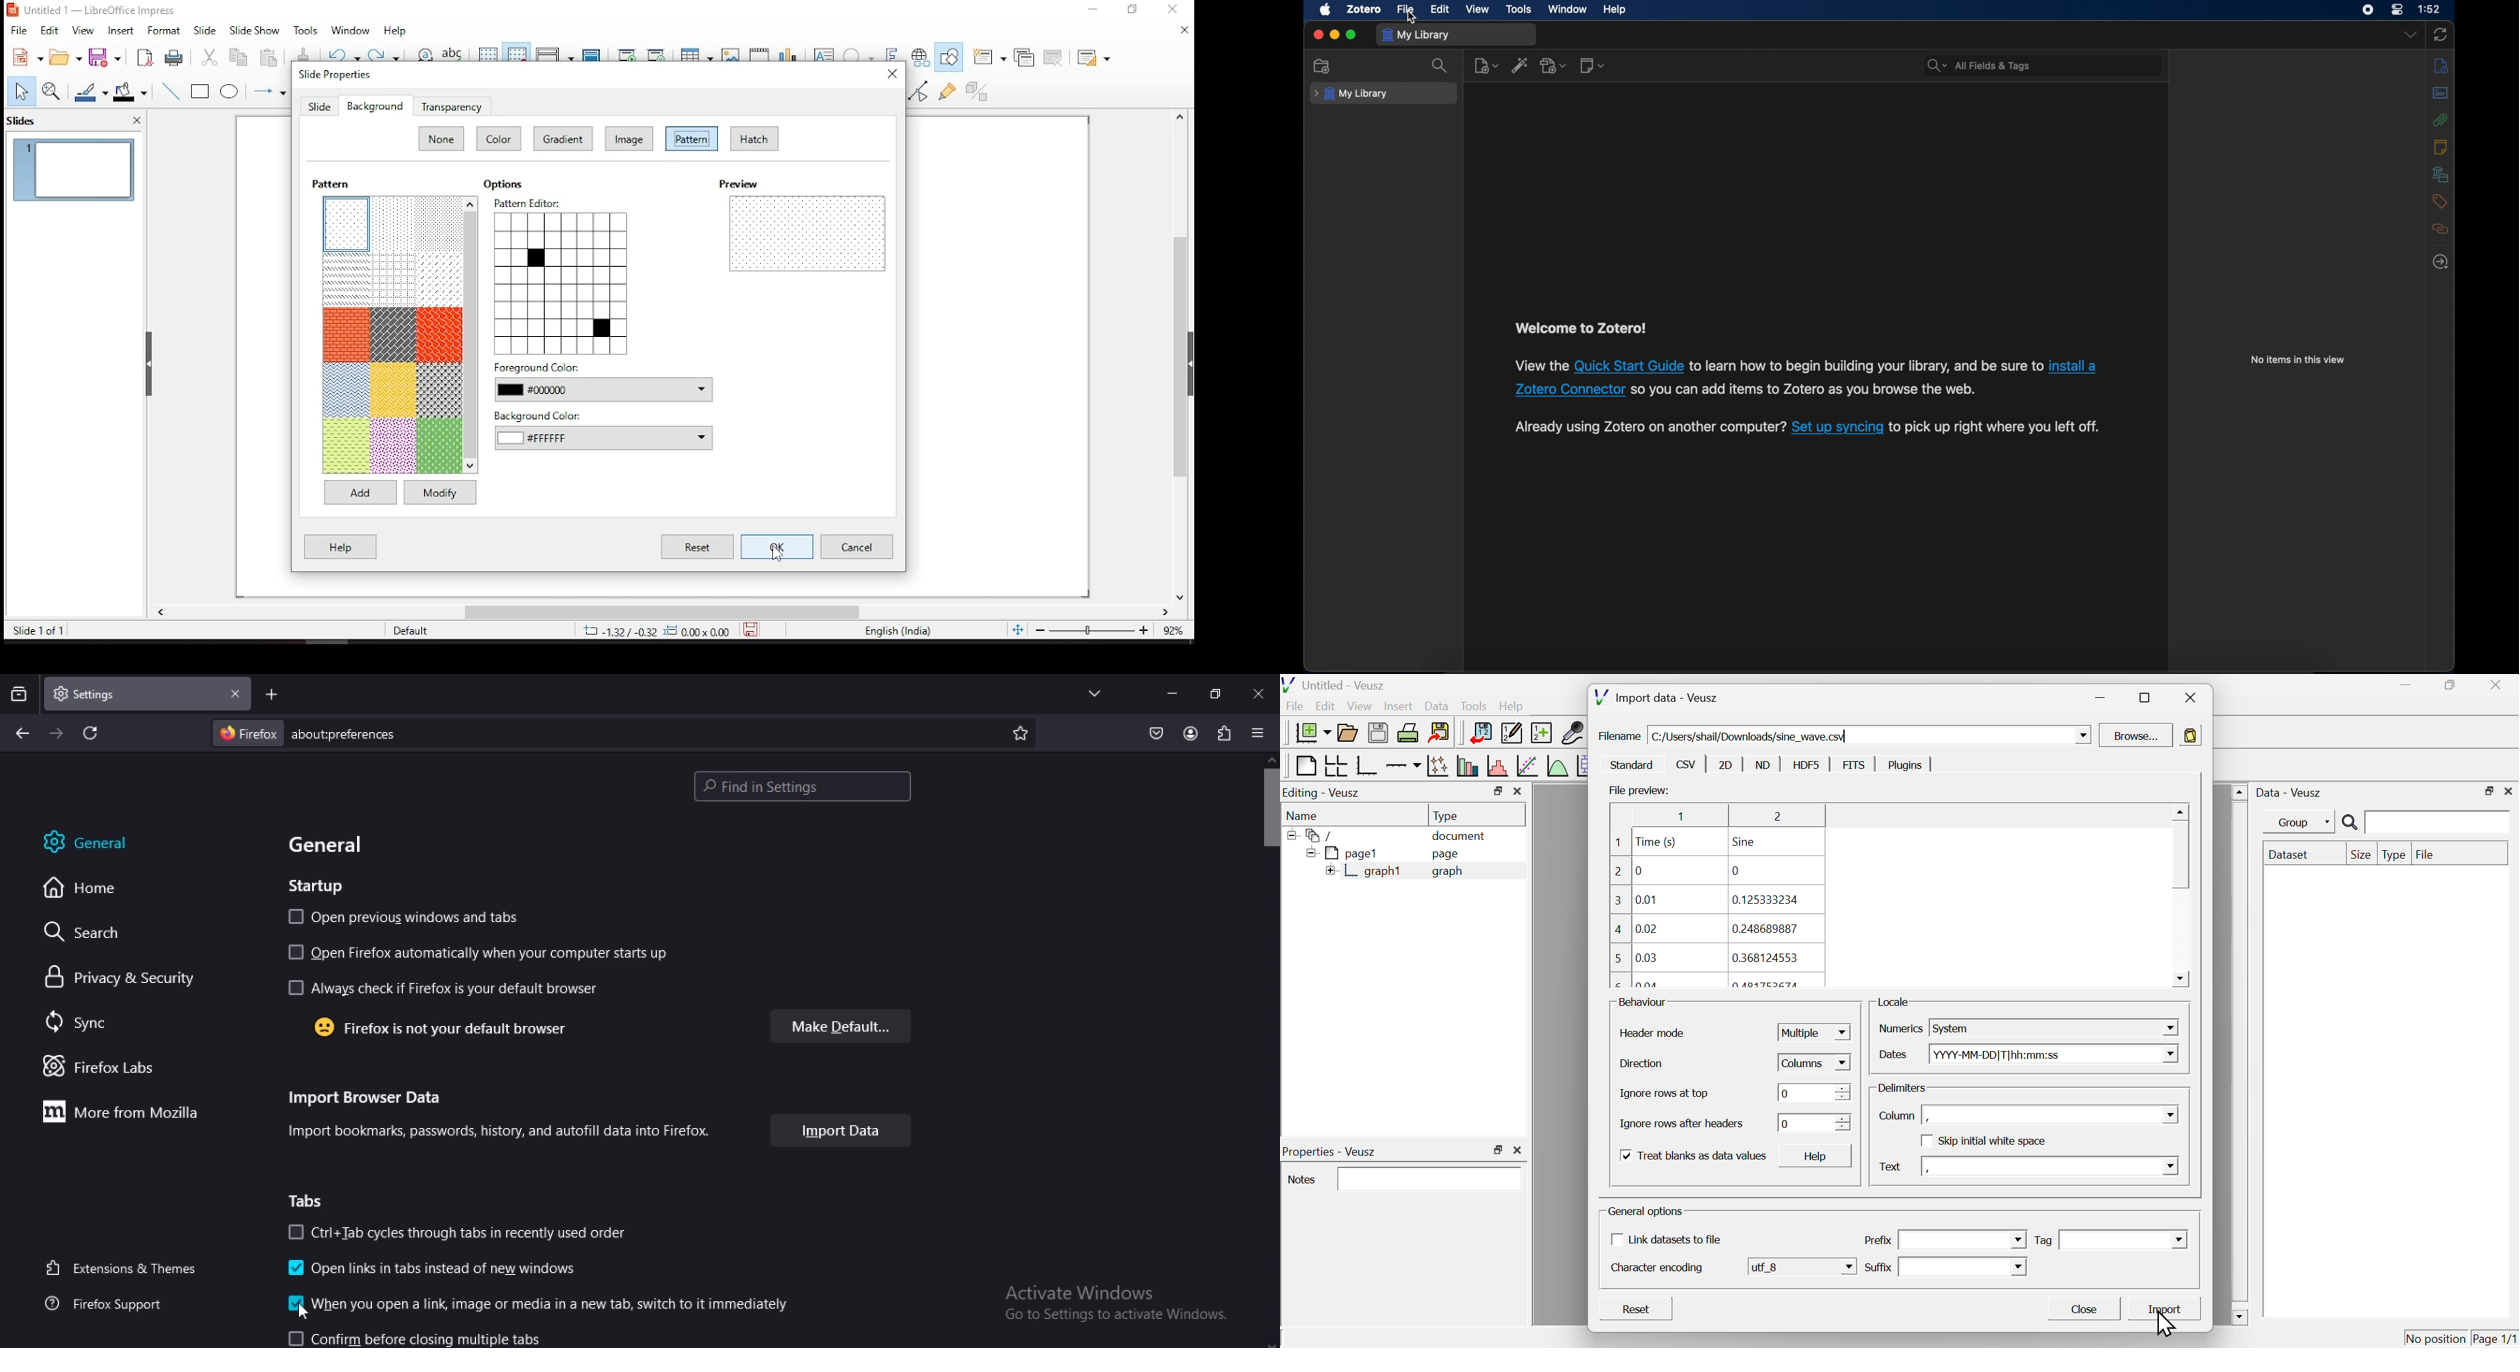 This screenshot has width=2520, height=1372. What do you see at coordinates (101, 1068) in the screenshot?
I see `firefox labs` at bounding box center [101, 1068].